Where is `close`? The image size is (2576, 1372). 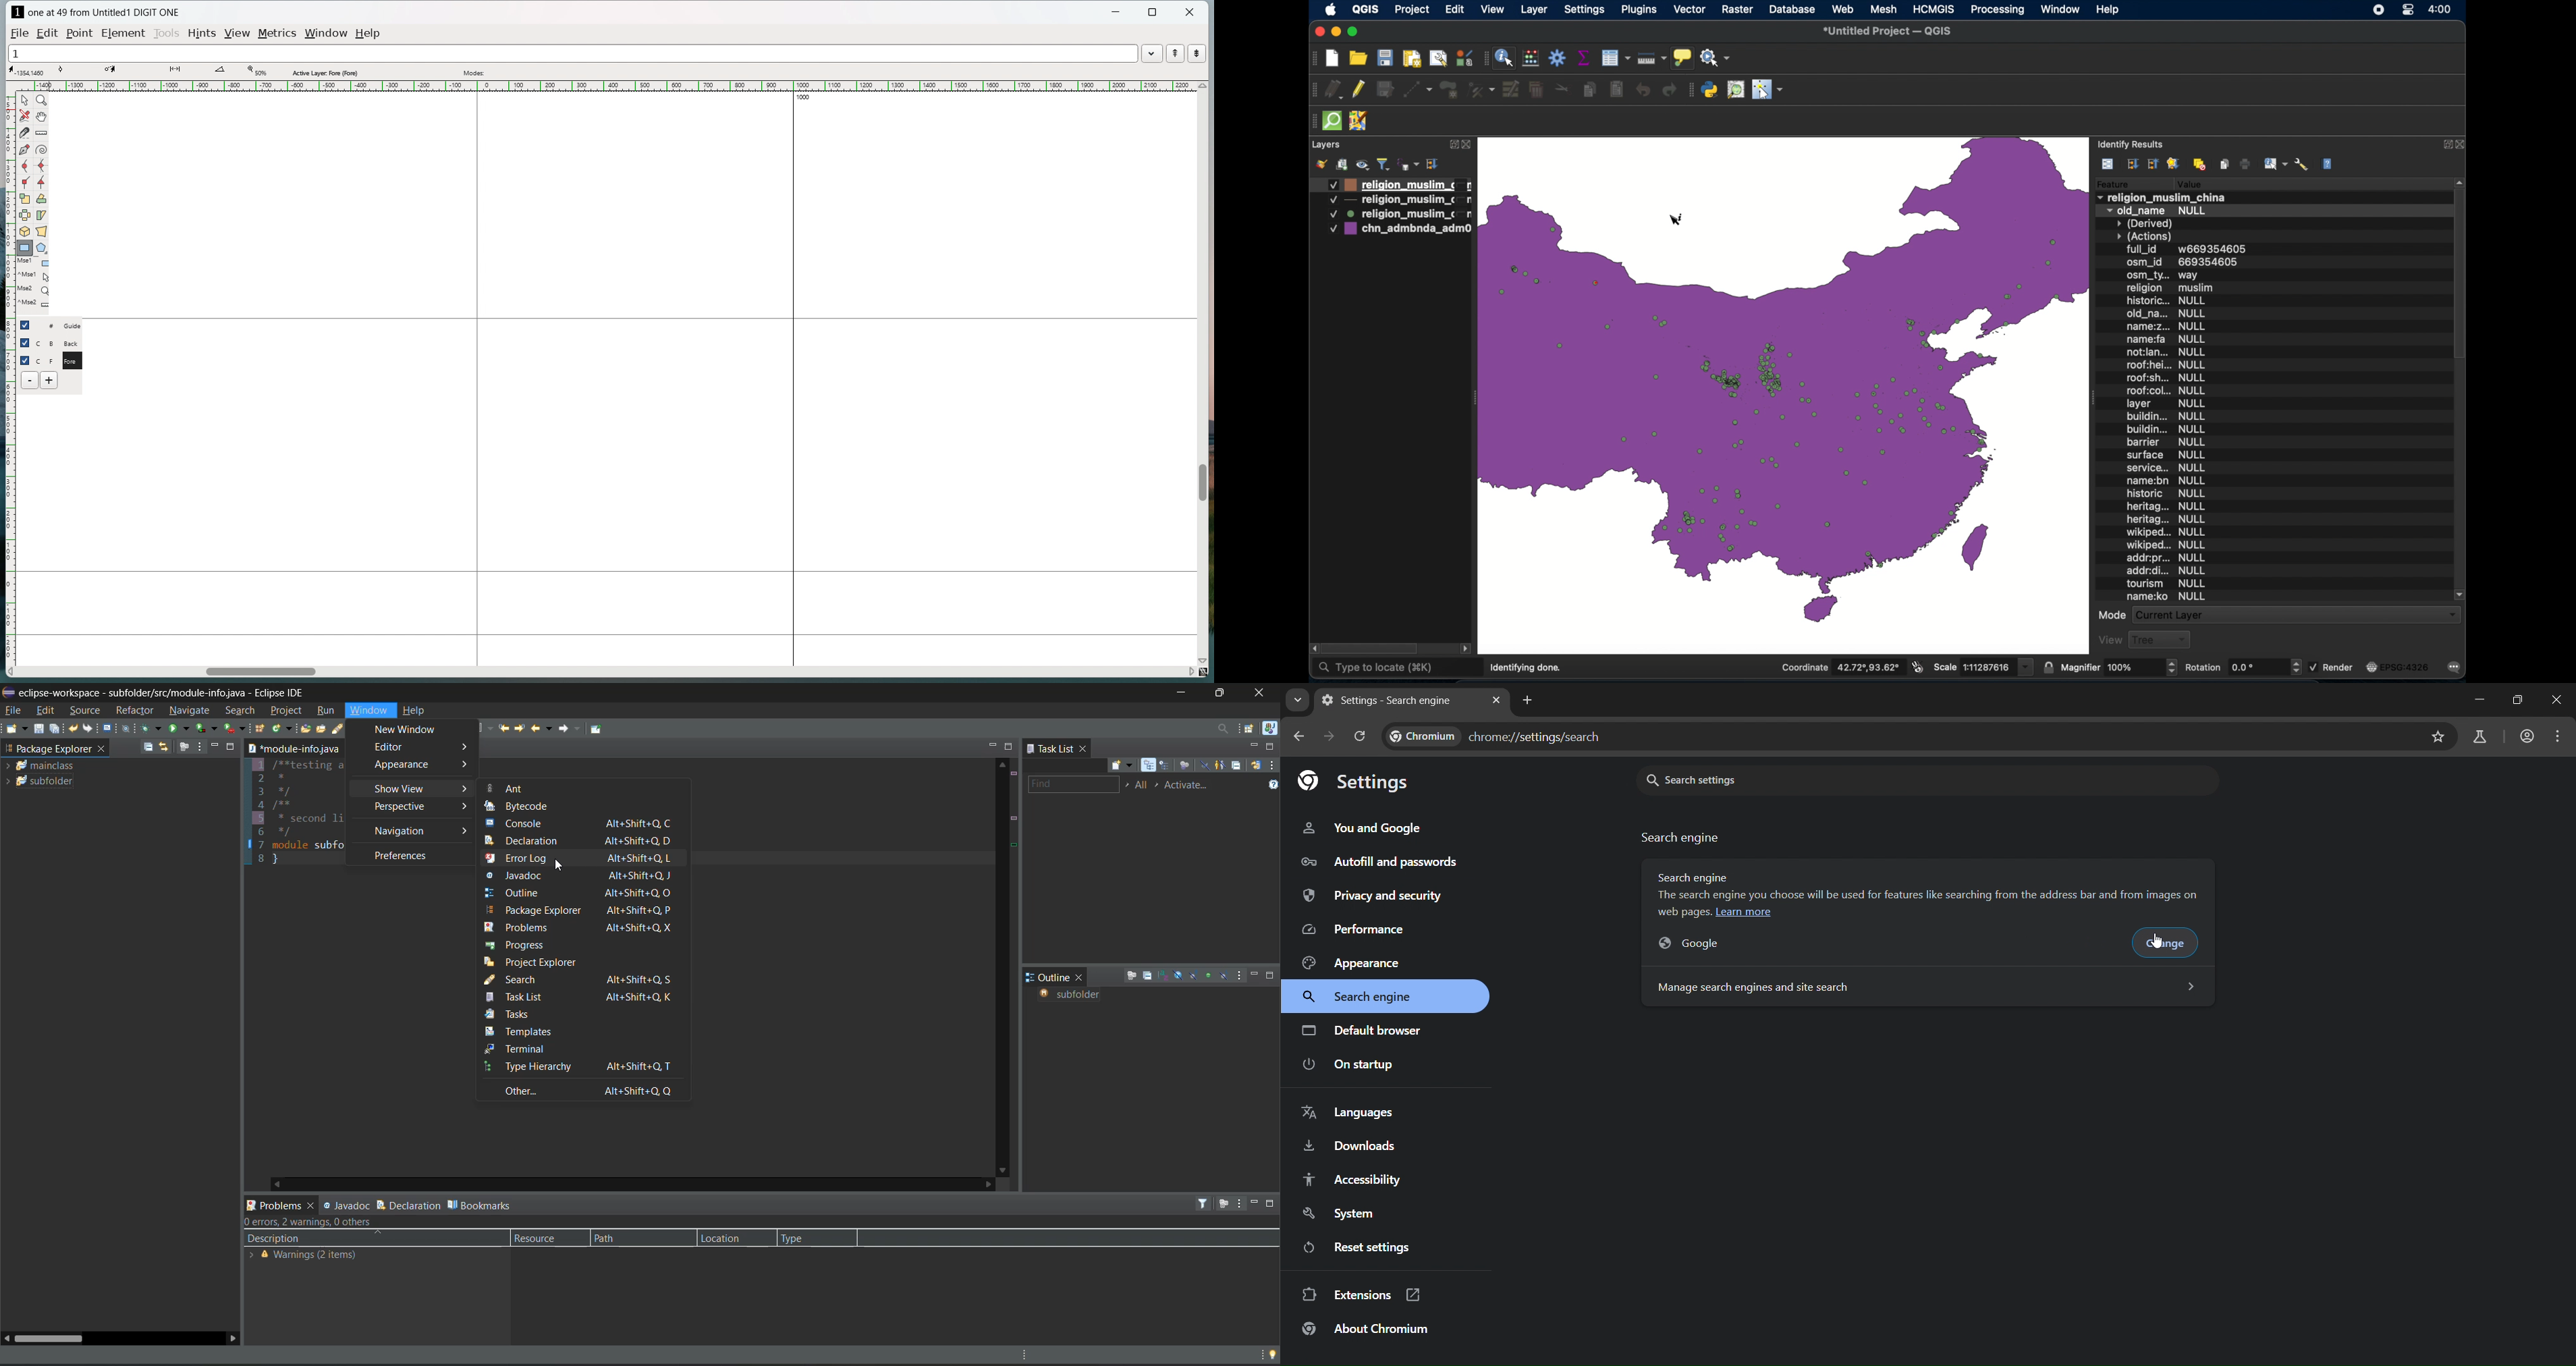
close is located at coordinates (2558, 699).